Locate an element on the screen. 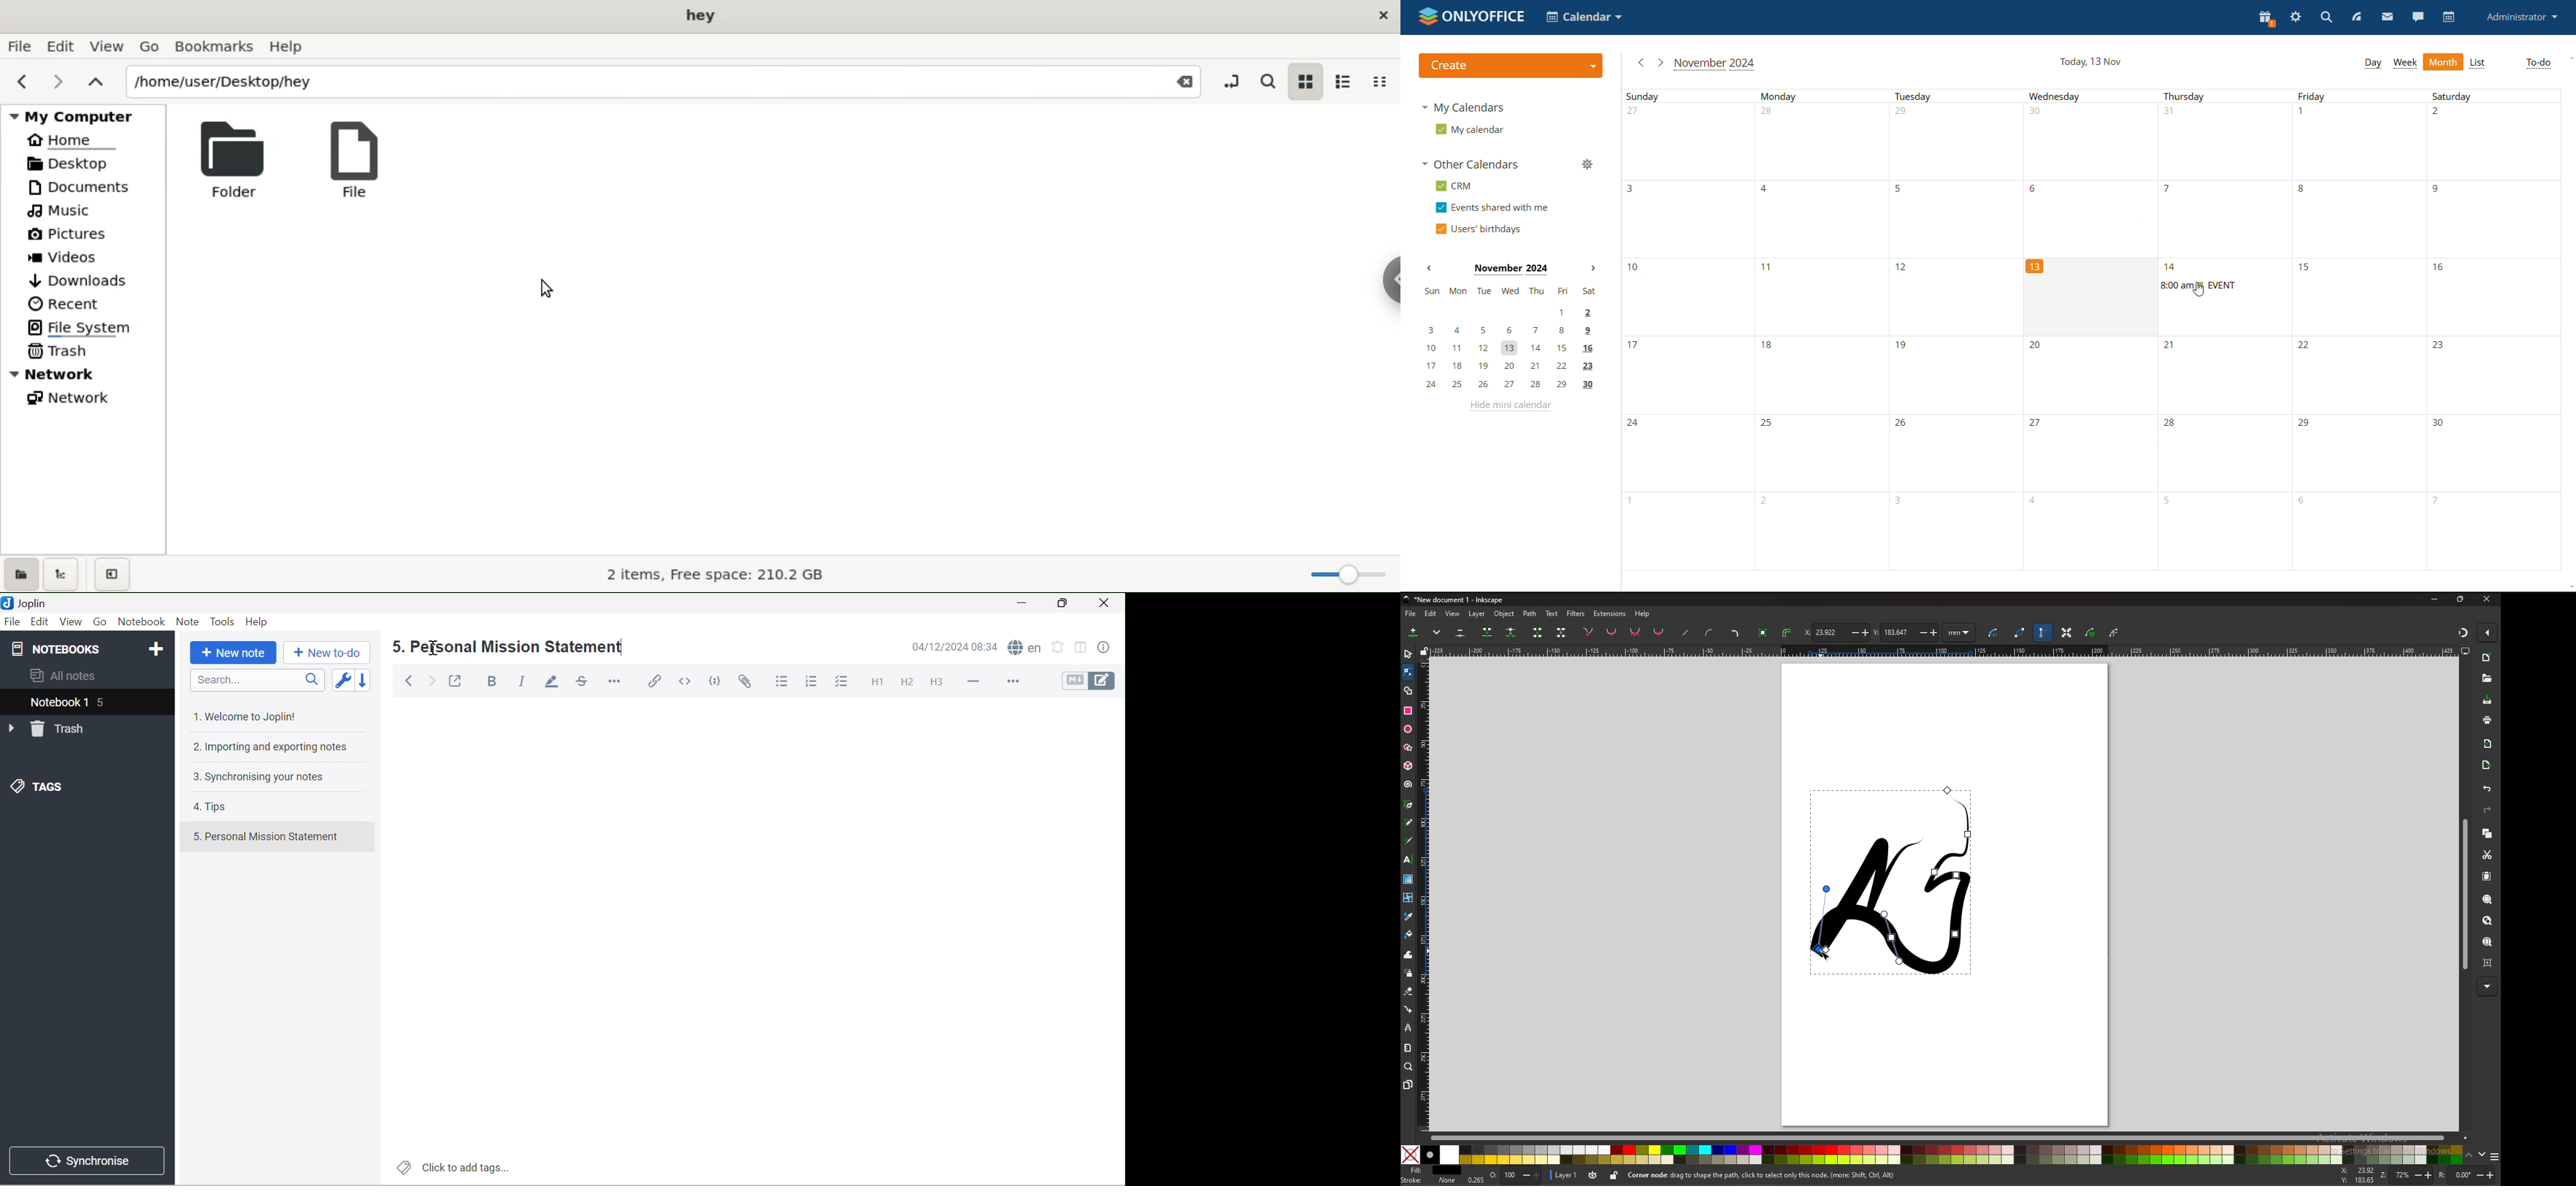  New to-do is located at coordinates (331, 653).